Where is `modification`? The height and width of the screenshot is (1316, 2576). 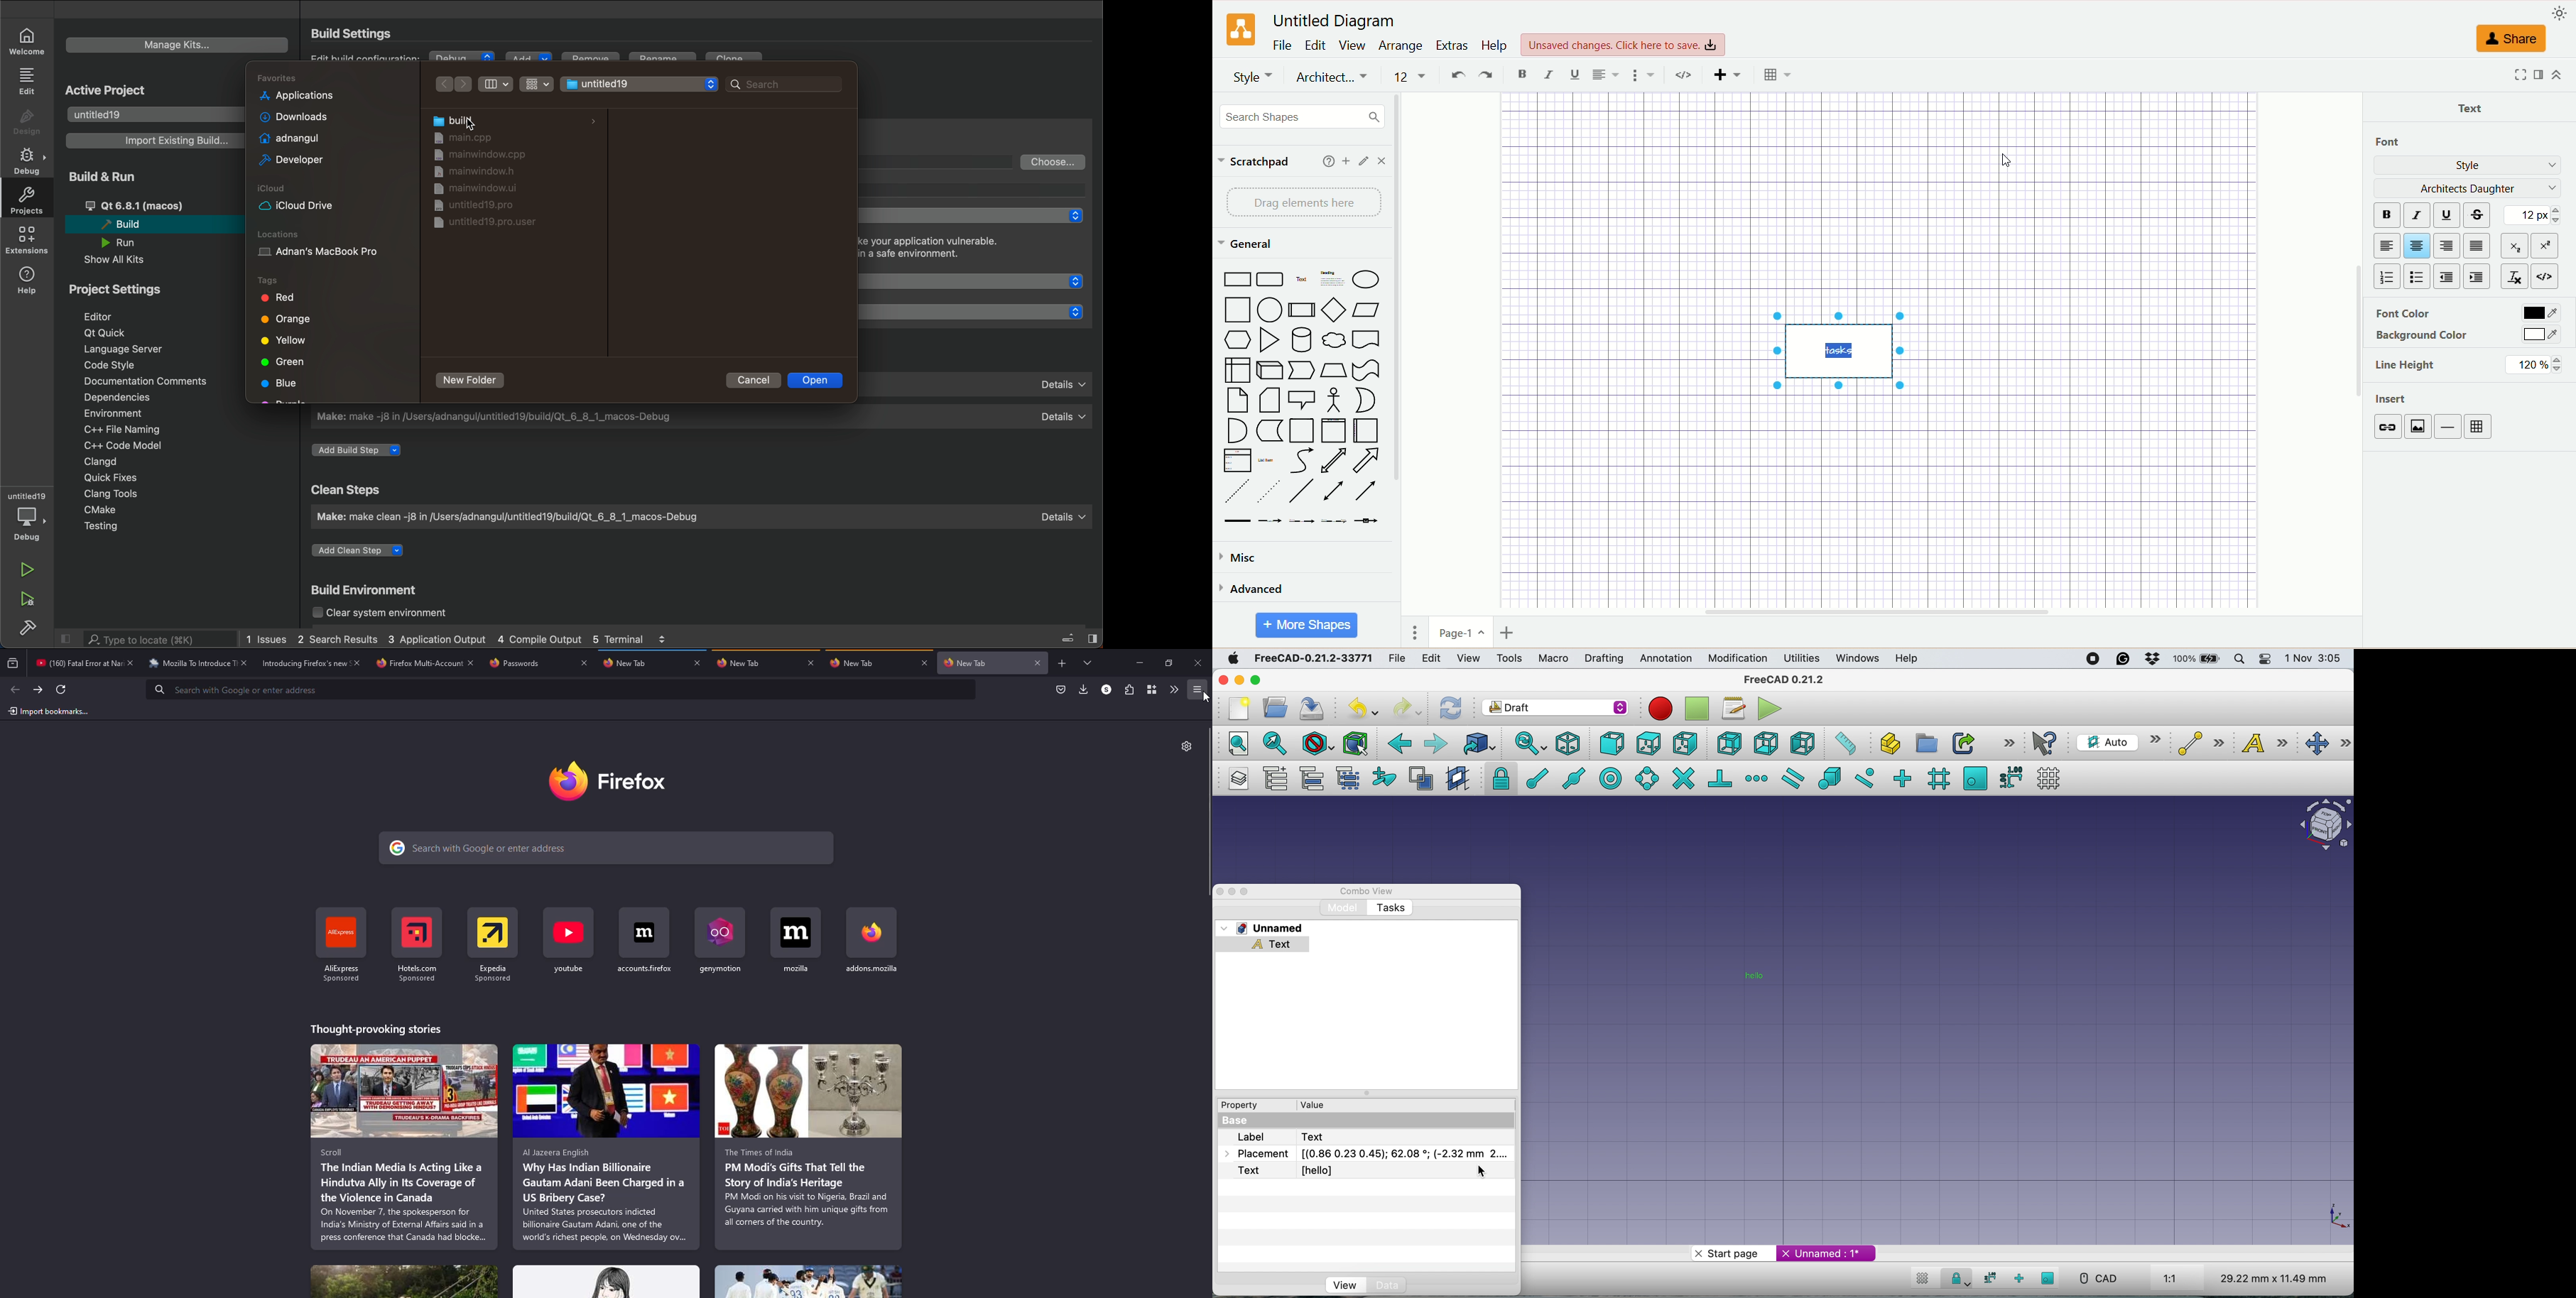
modification is located at coordinates (1739, 658).